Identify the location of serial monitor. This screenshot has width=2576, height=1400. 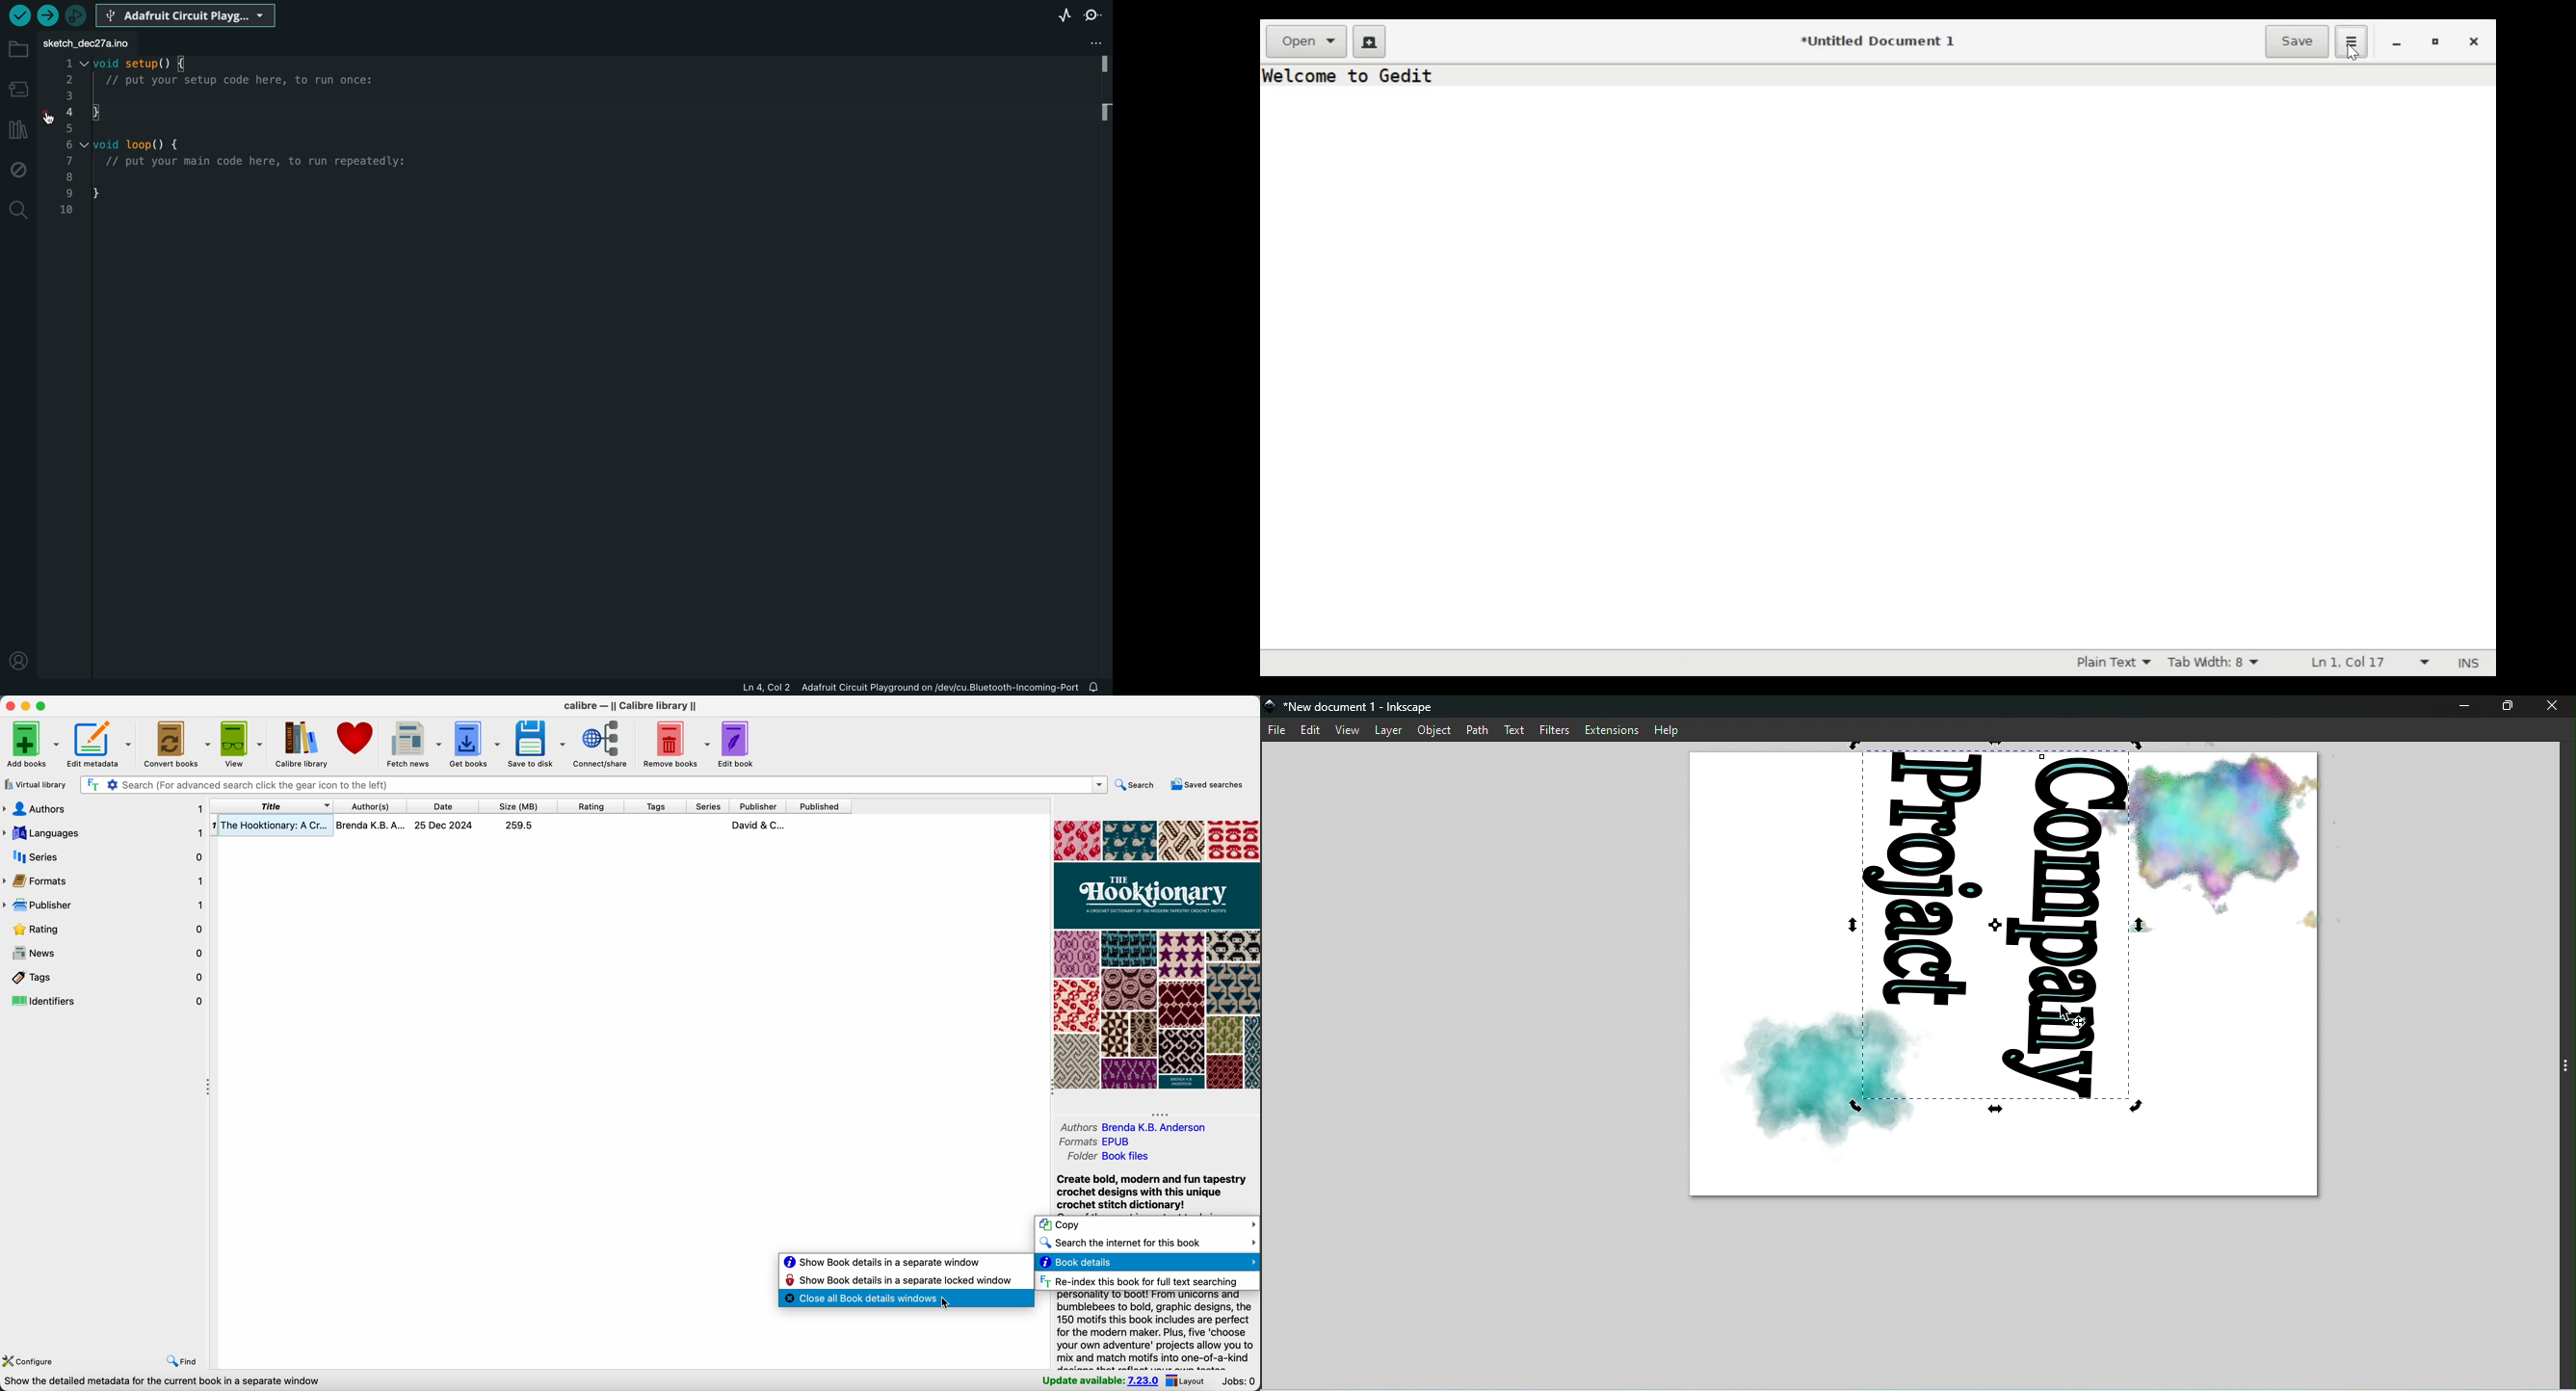
(1095, 17).